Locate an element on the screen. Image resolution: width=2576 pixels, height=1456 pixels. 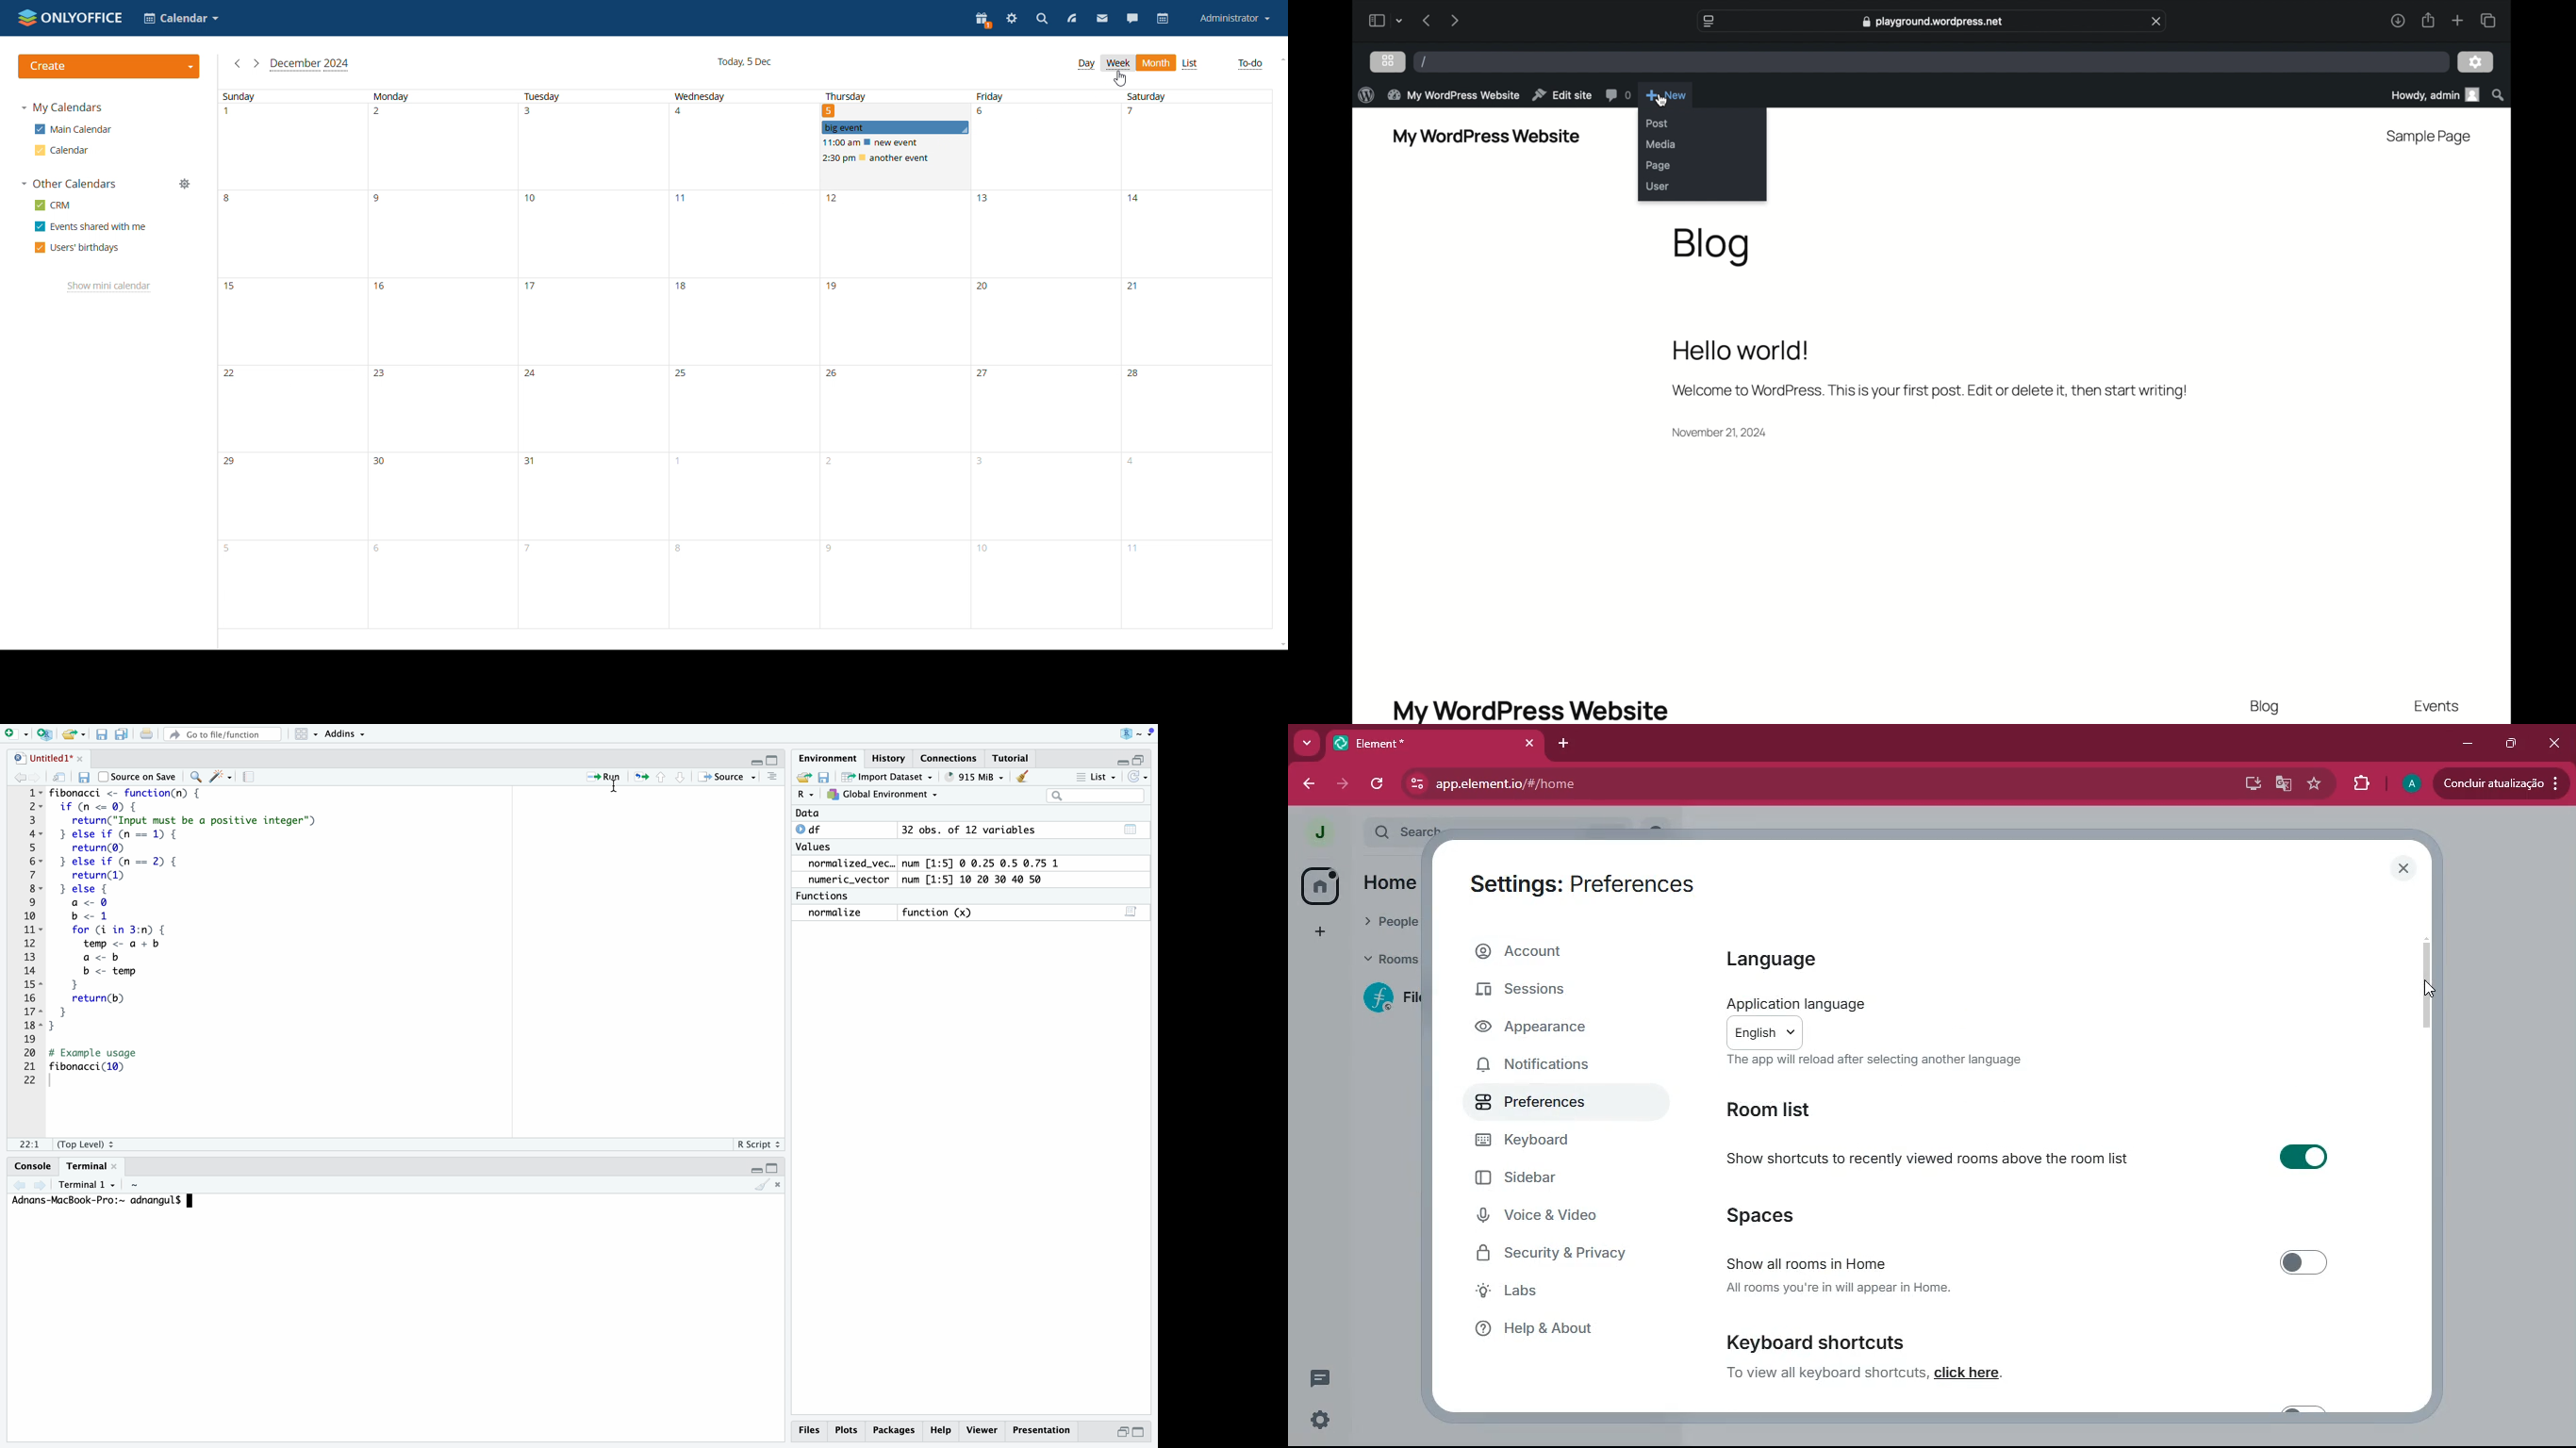
code tools is located at coordinates (220, 775).